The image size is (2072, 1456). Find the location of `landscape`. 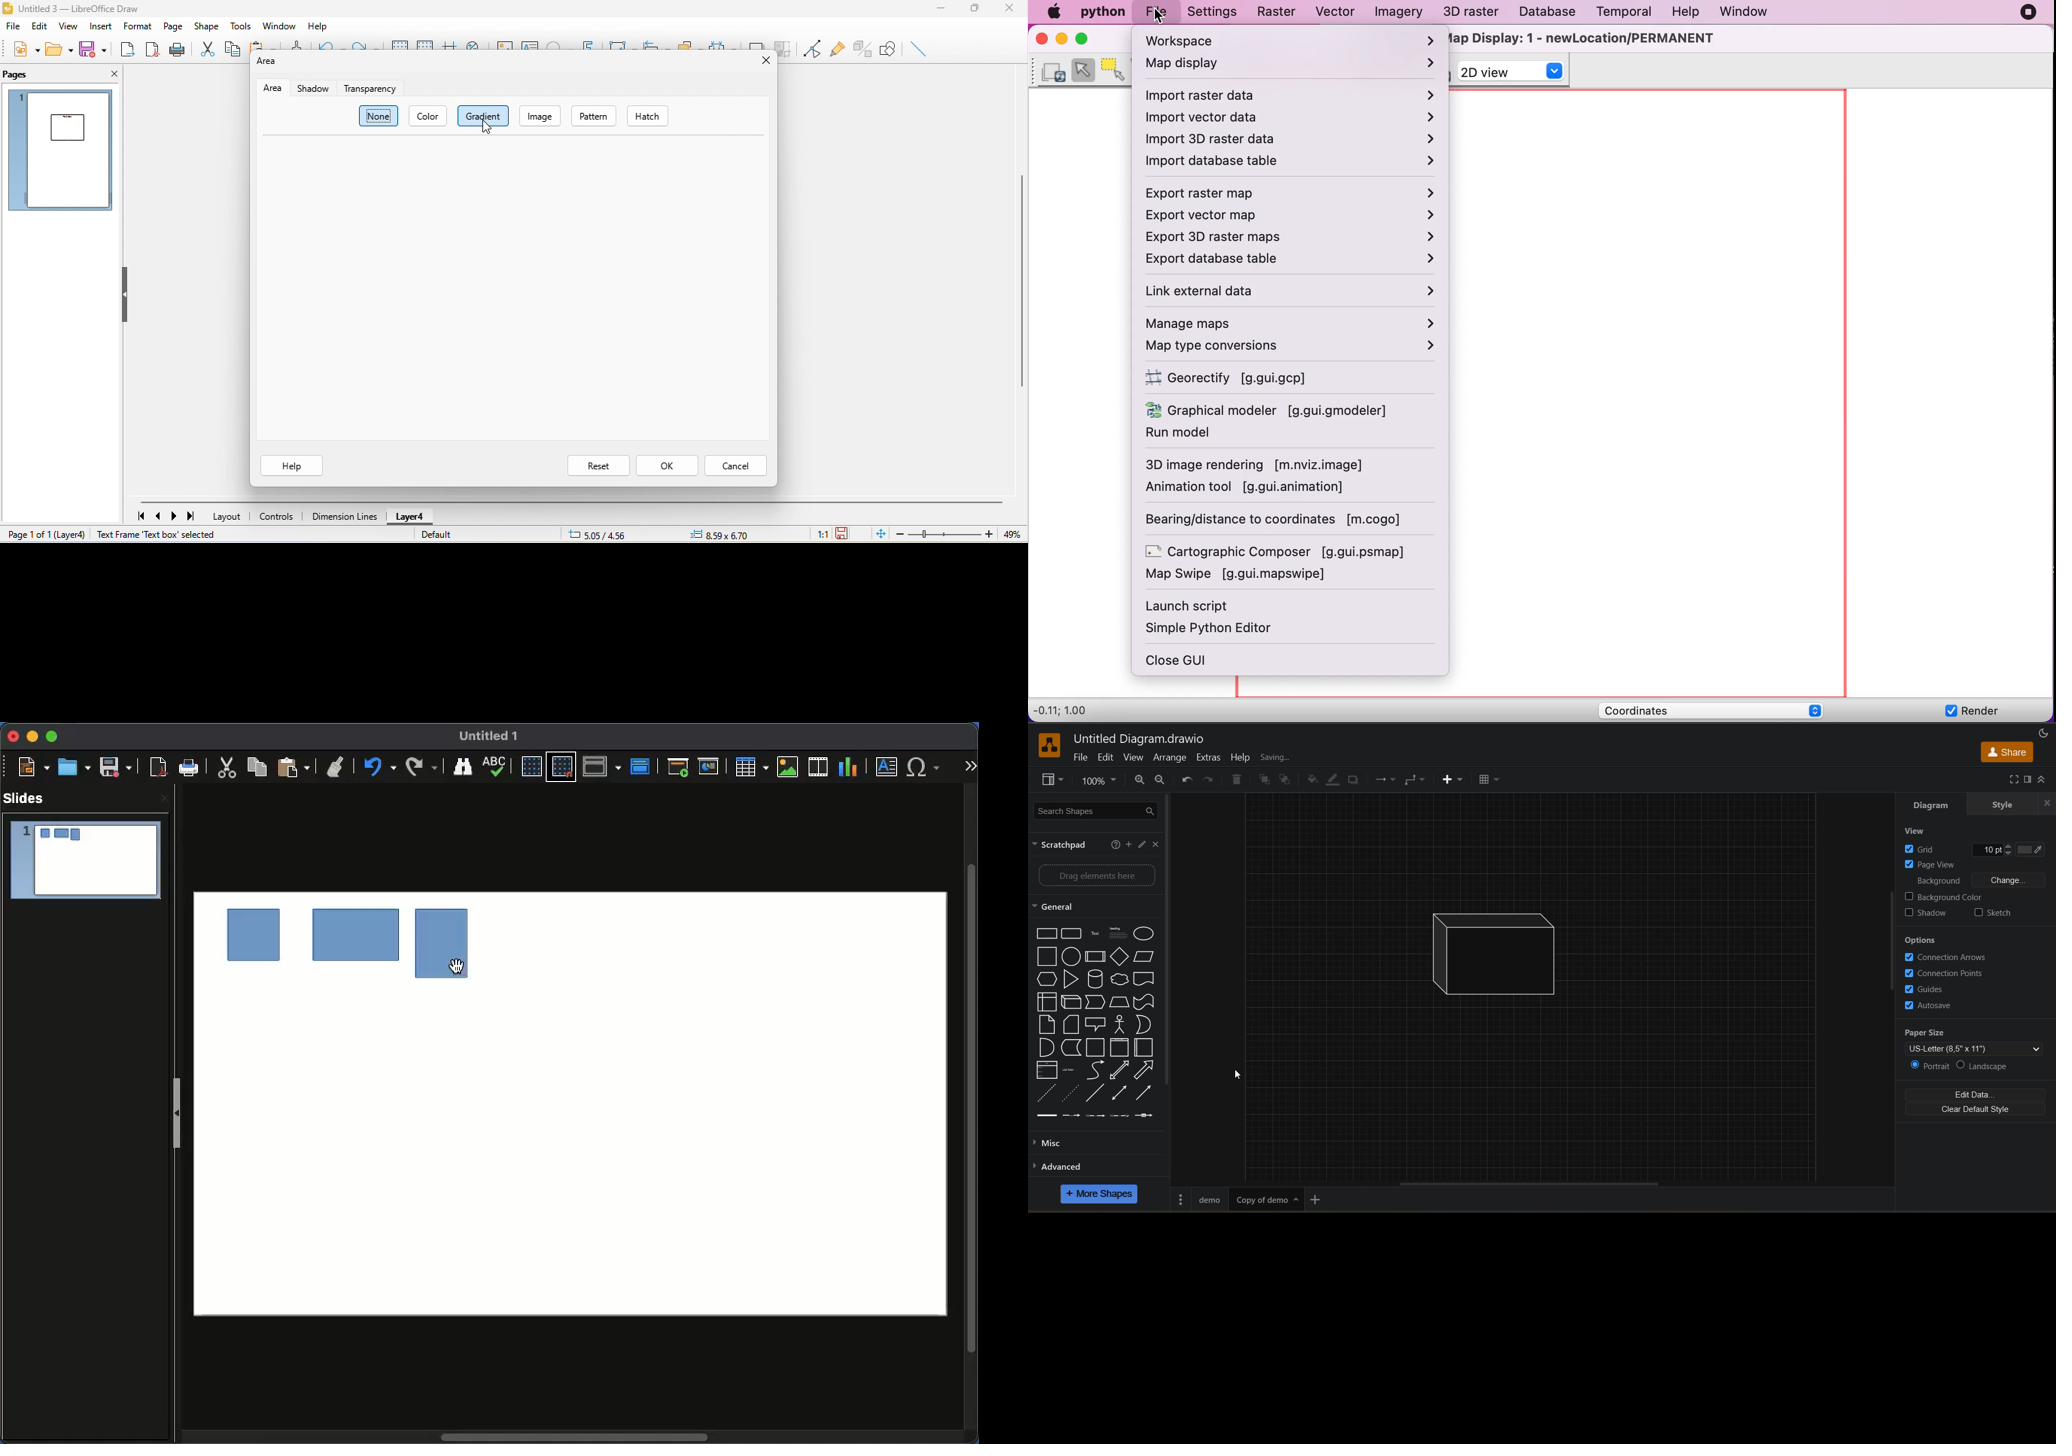

landscape is located at coordinates (1990, 1067).